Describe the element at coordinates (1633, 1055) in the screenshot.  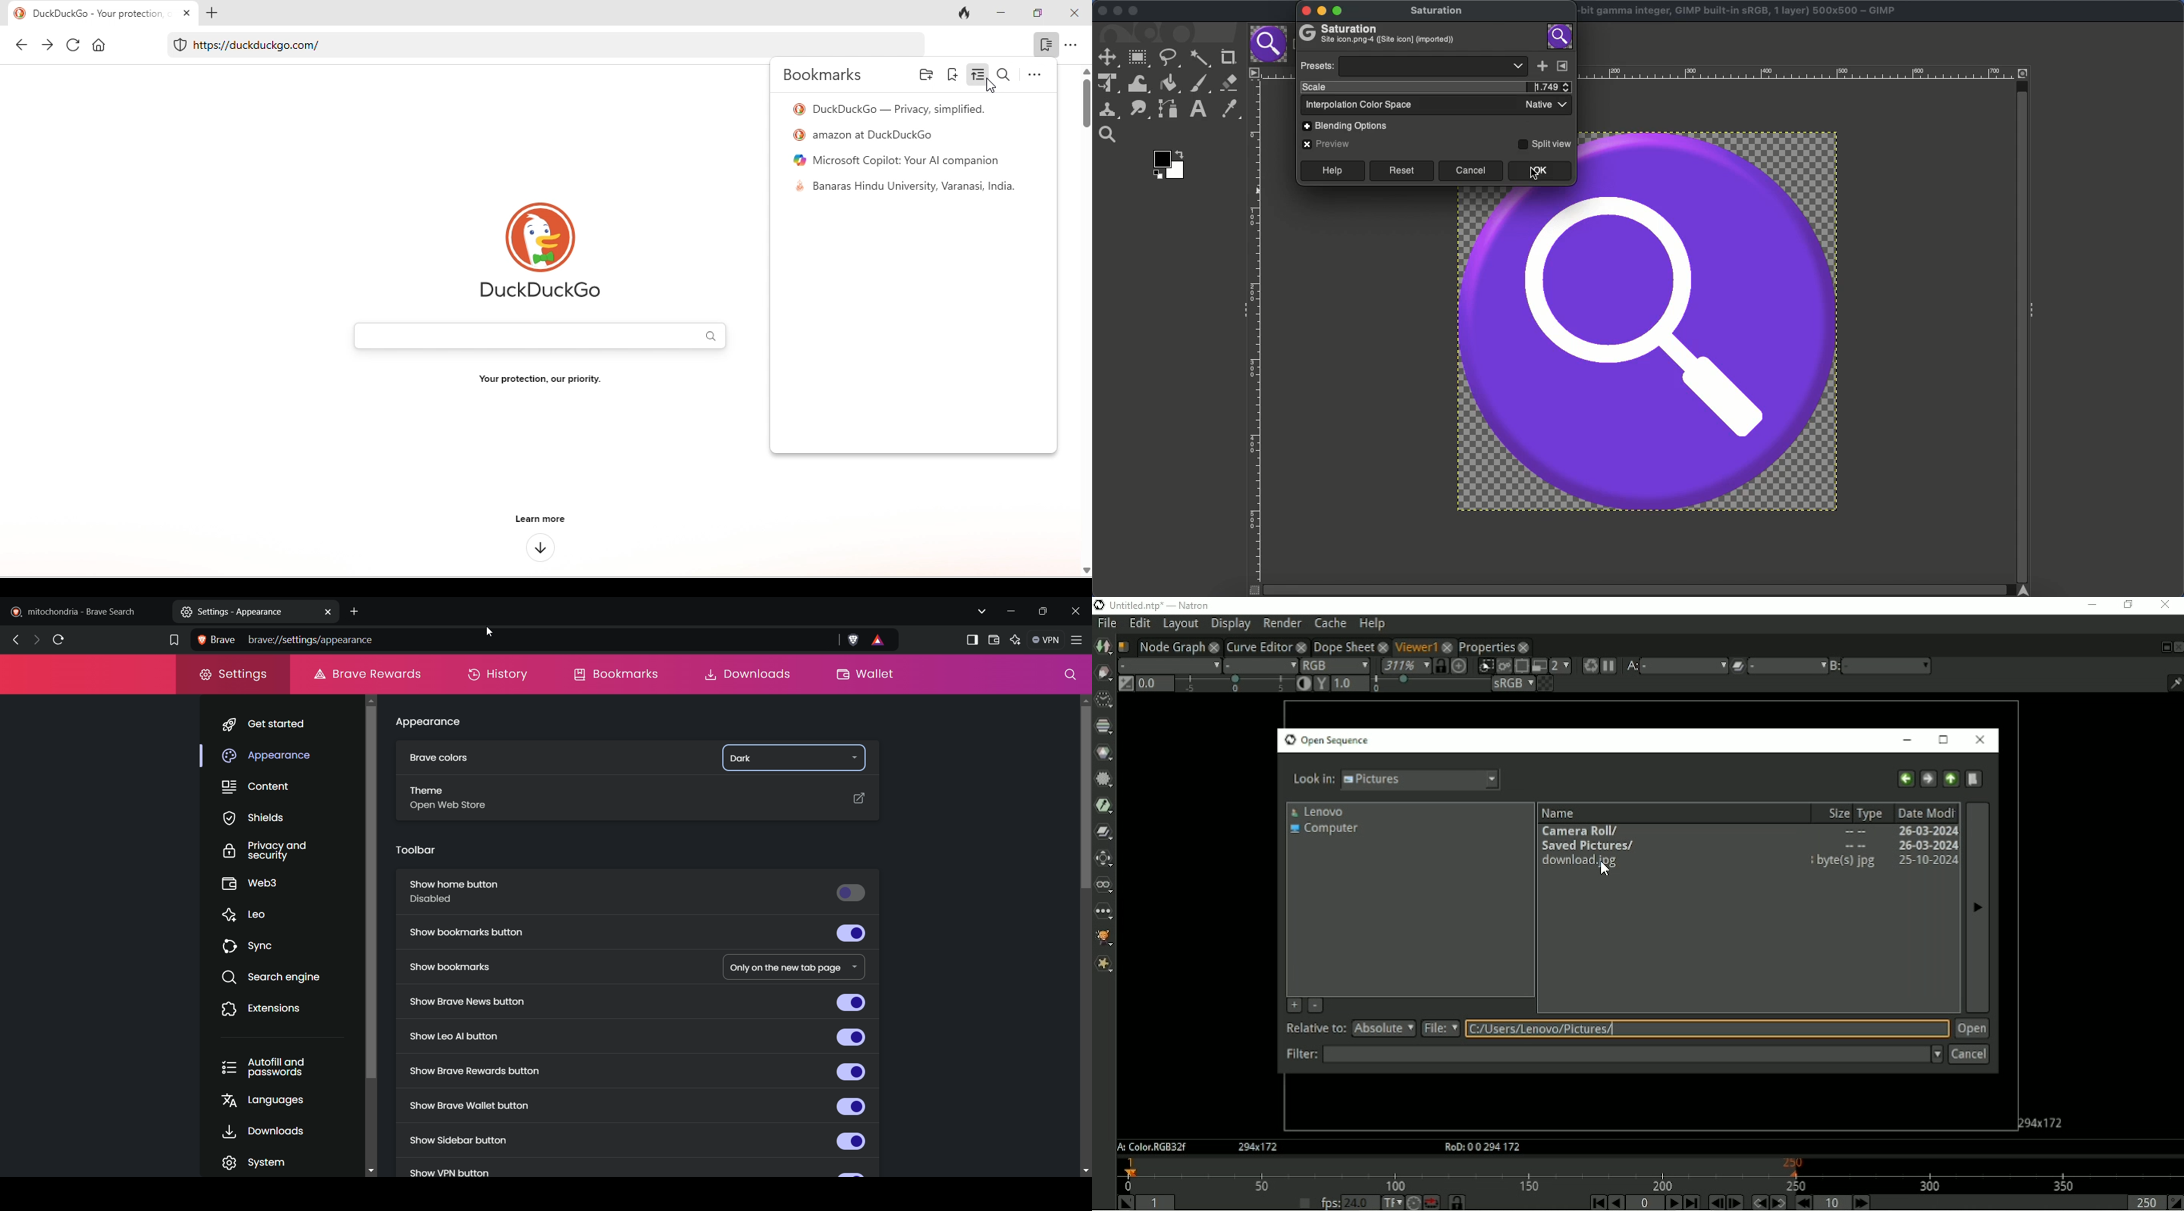
I see `Filter` at that location.